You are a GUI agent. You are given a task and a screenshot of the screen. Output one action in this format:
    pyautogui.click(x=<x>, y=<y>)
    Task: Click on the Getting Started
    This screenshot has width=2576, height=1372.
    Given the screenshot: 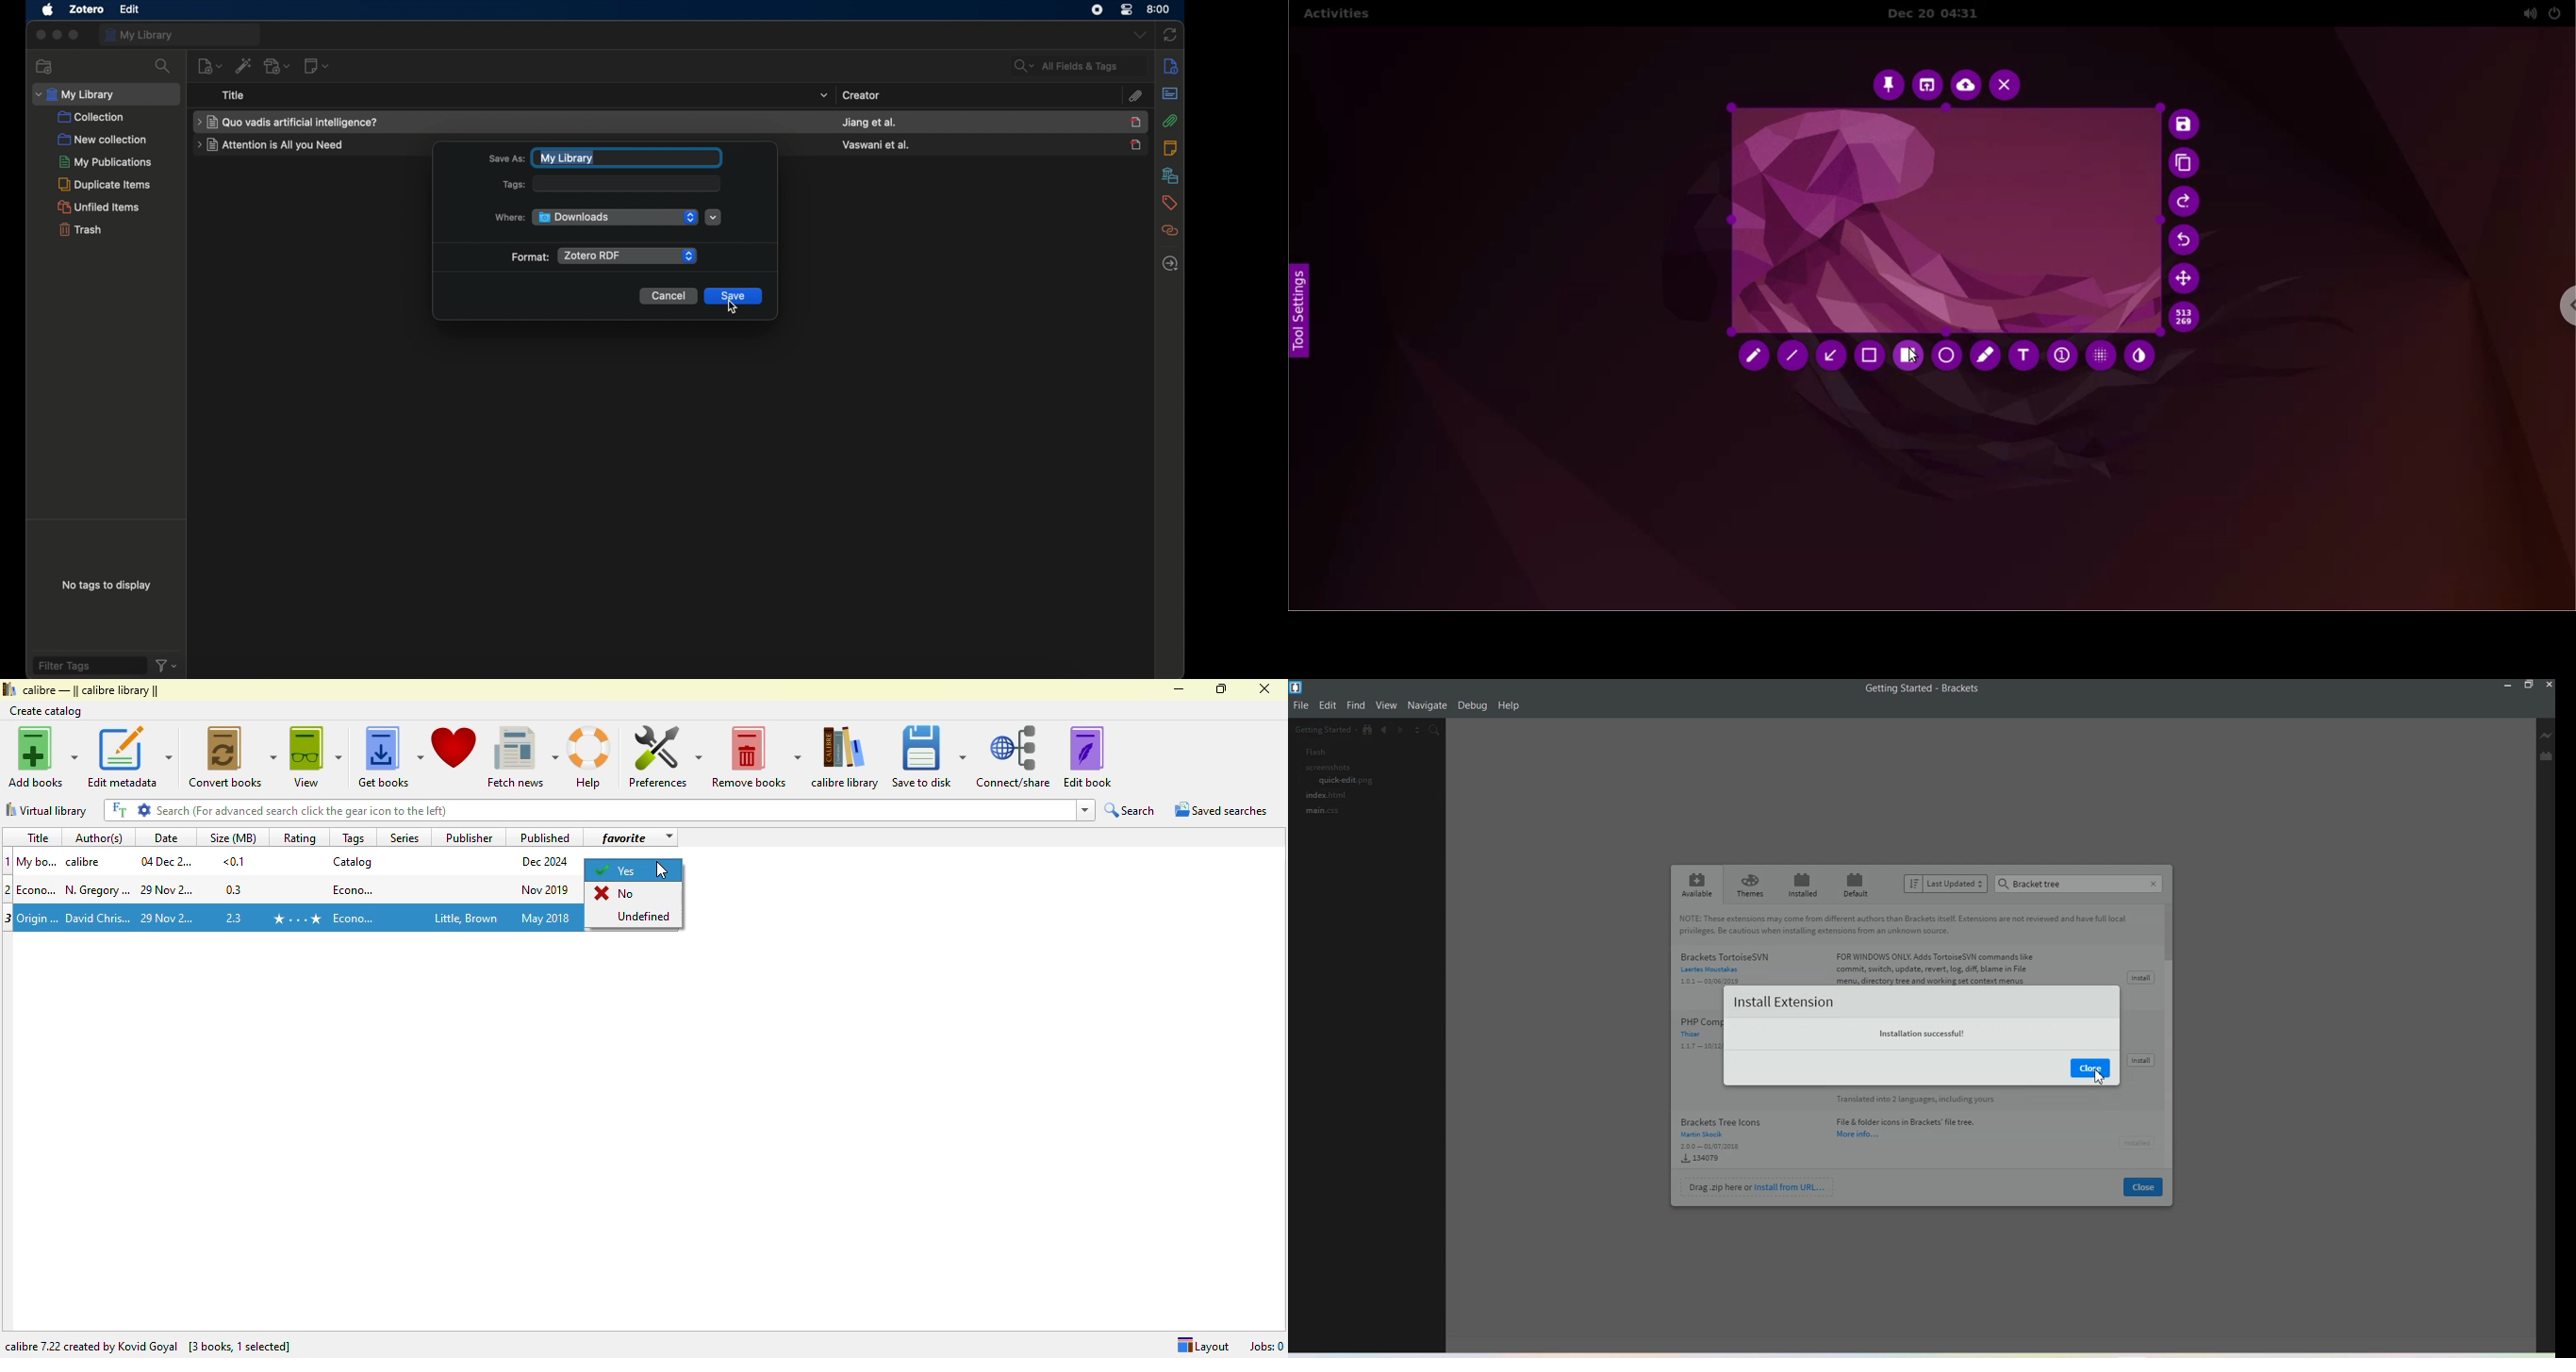 What is the action you would take?
    pyautogui.click(x=1324, y=731)
    